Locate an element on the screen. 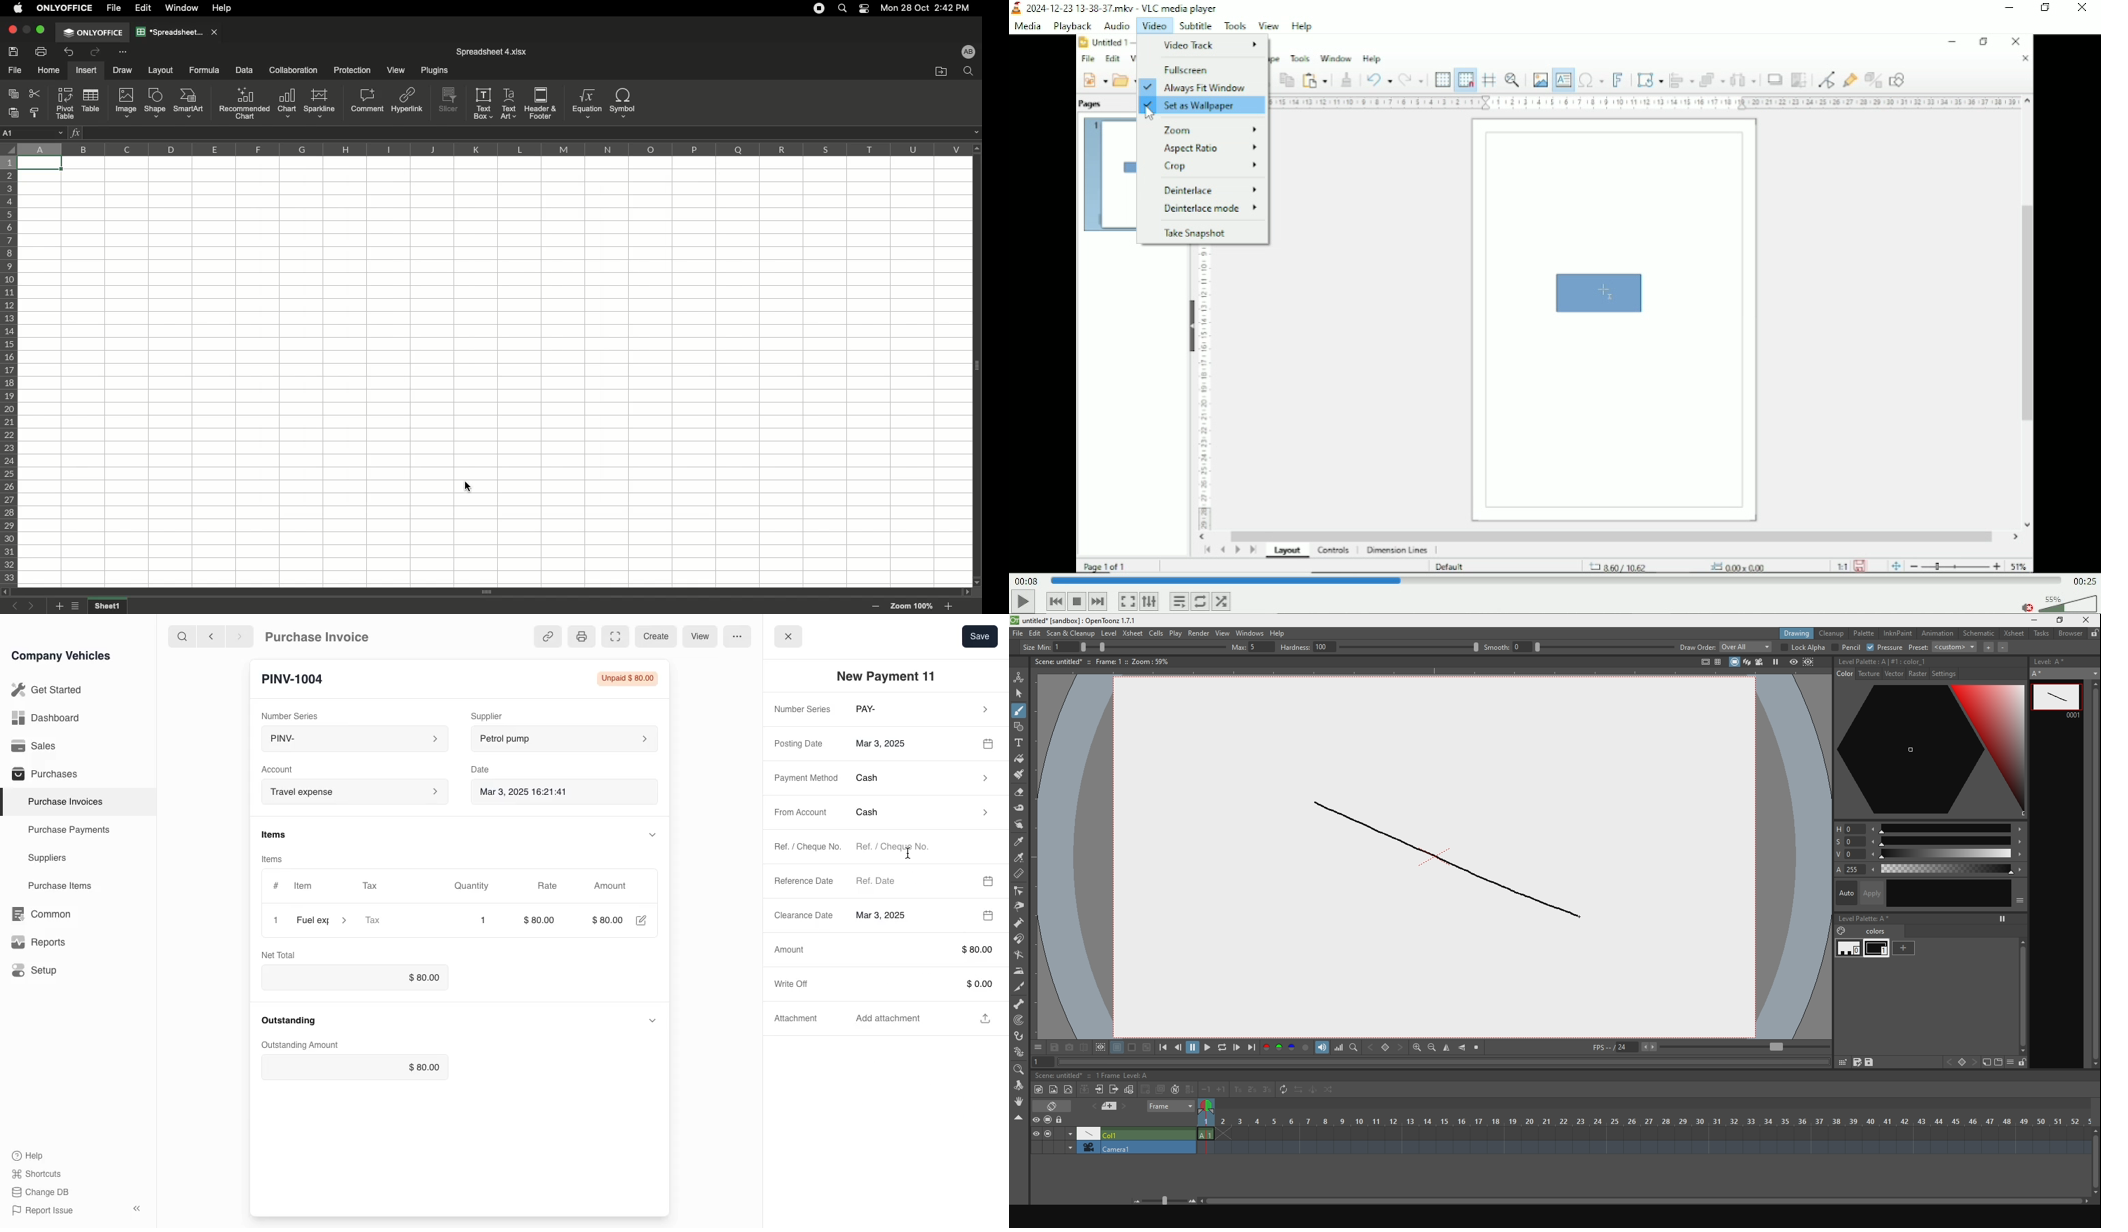 This screenshot has height=1232, width=2128. Report issue is located at coordinates (45, 1211).